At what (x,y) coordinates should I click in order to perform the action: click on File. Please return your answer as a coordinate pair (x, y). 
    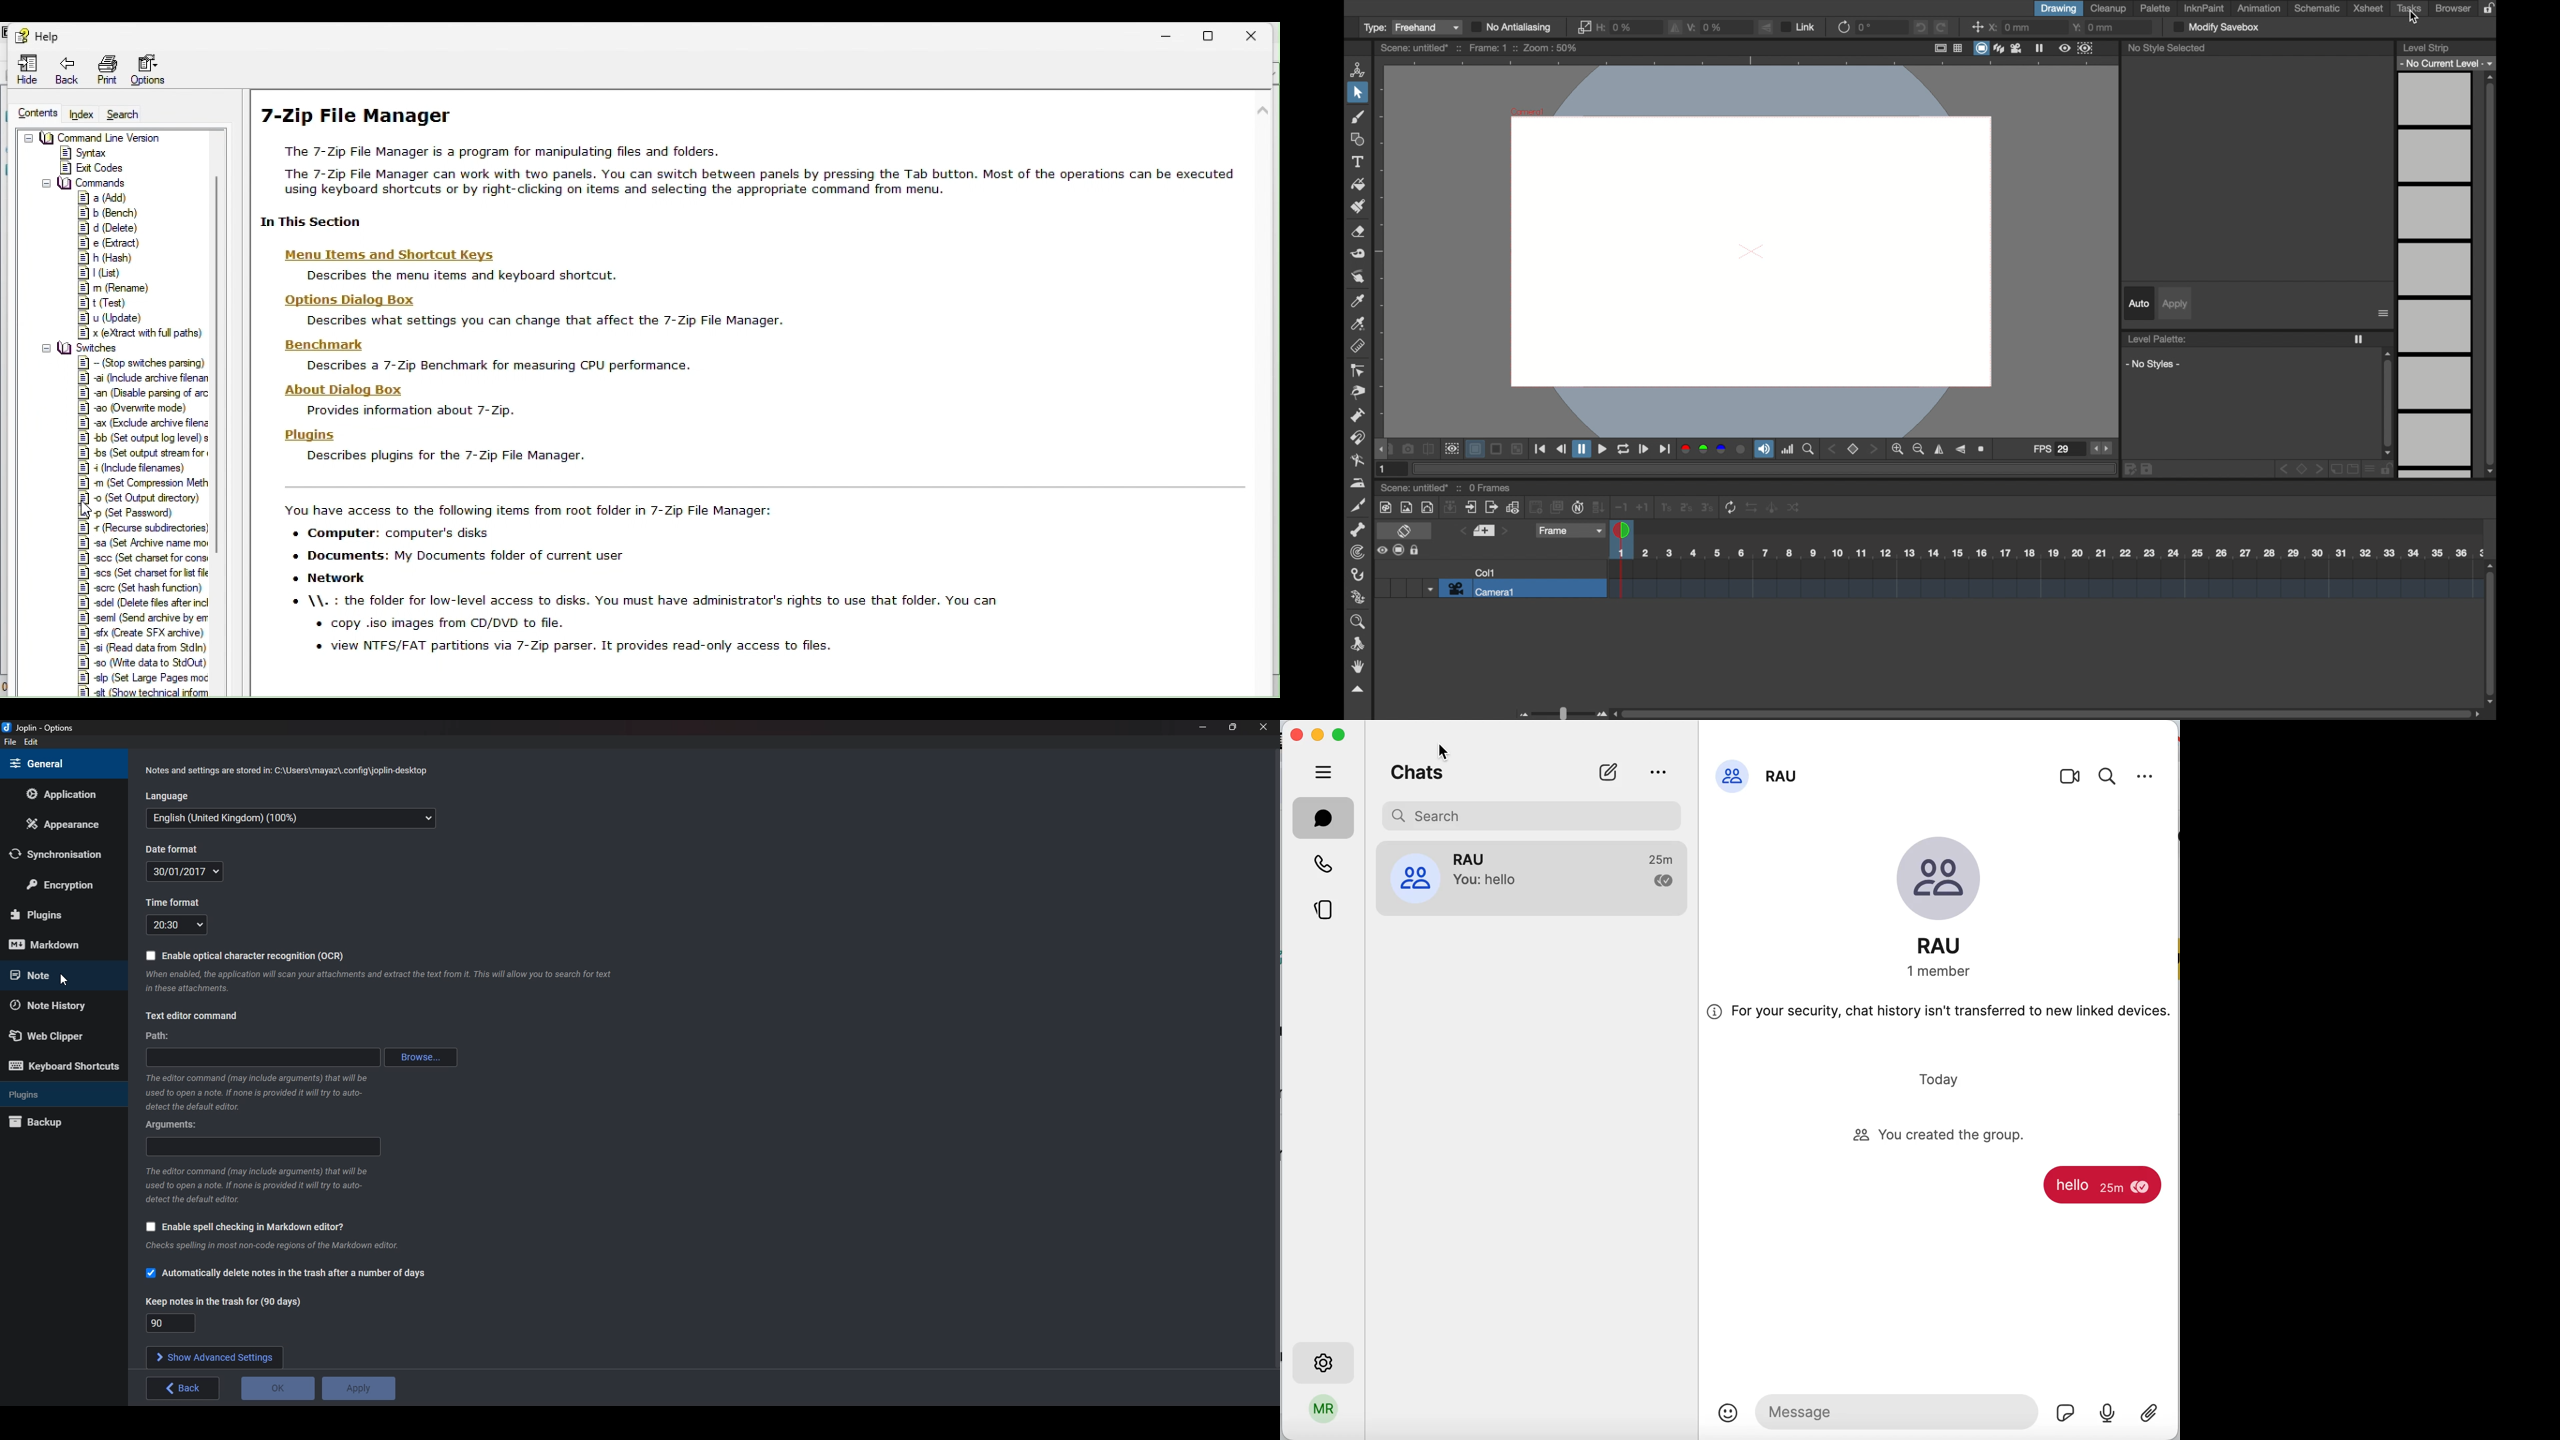
    Looking at the image, I should click on (10, 743).